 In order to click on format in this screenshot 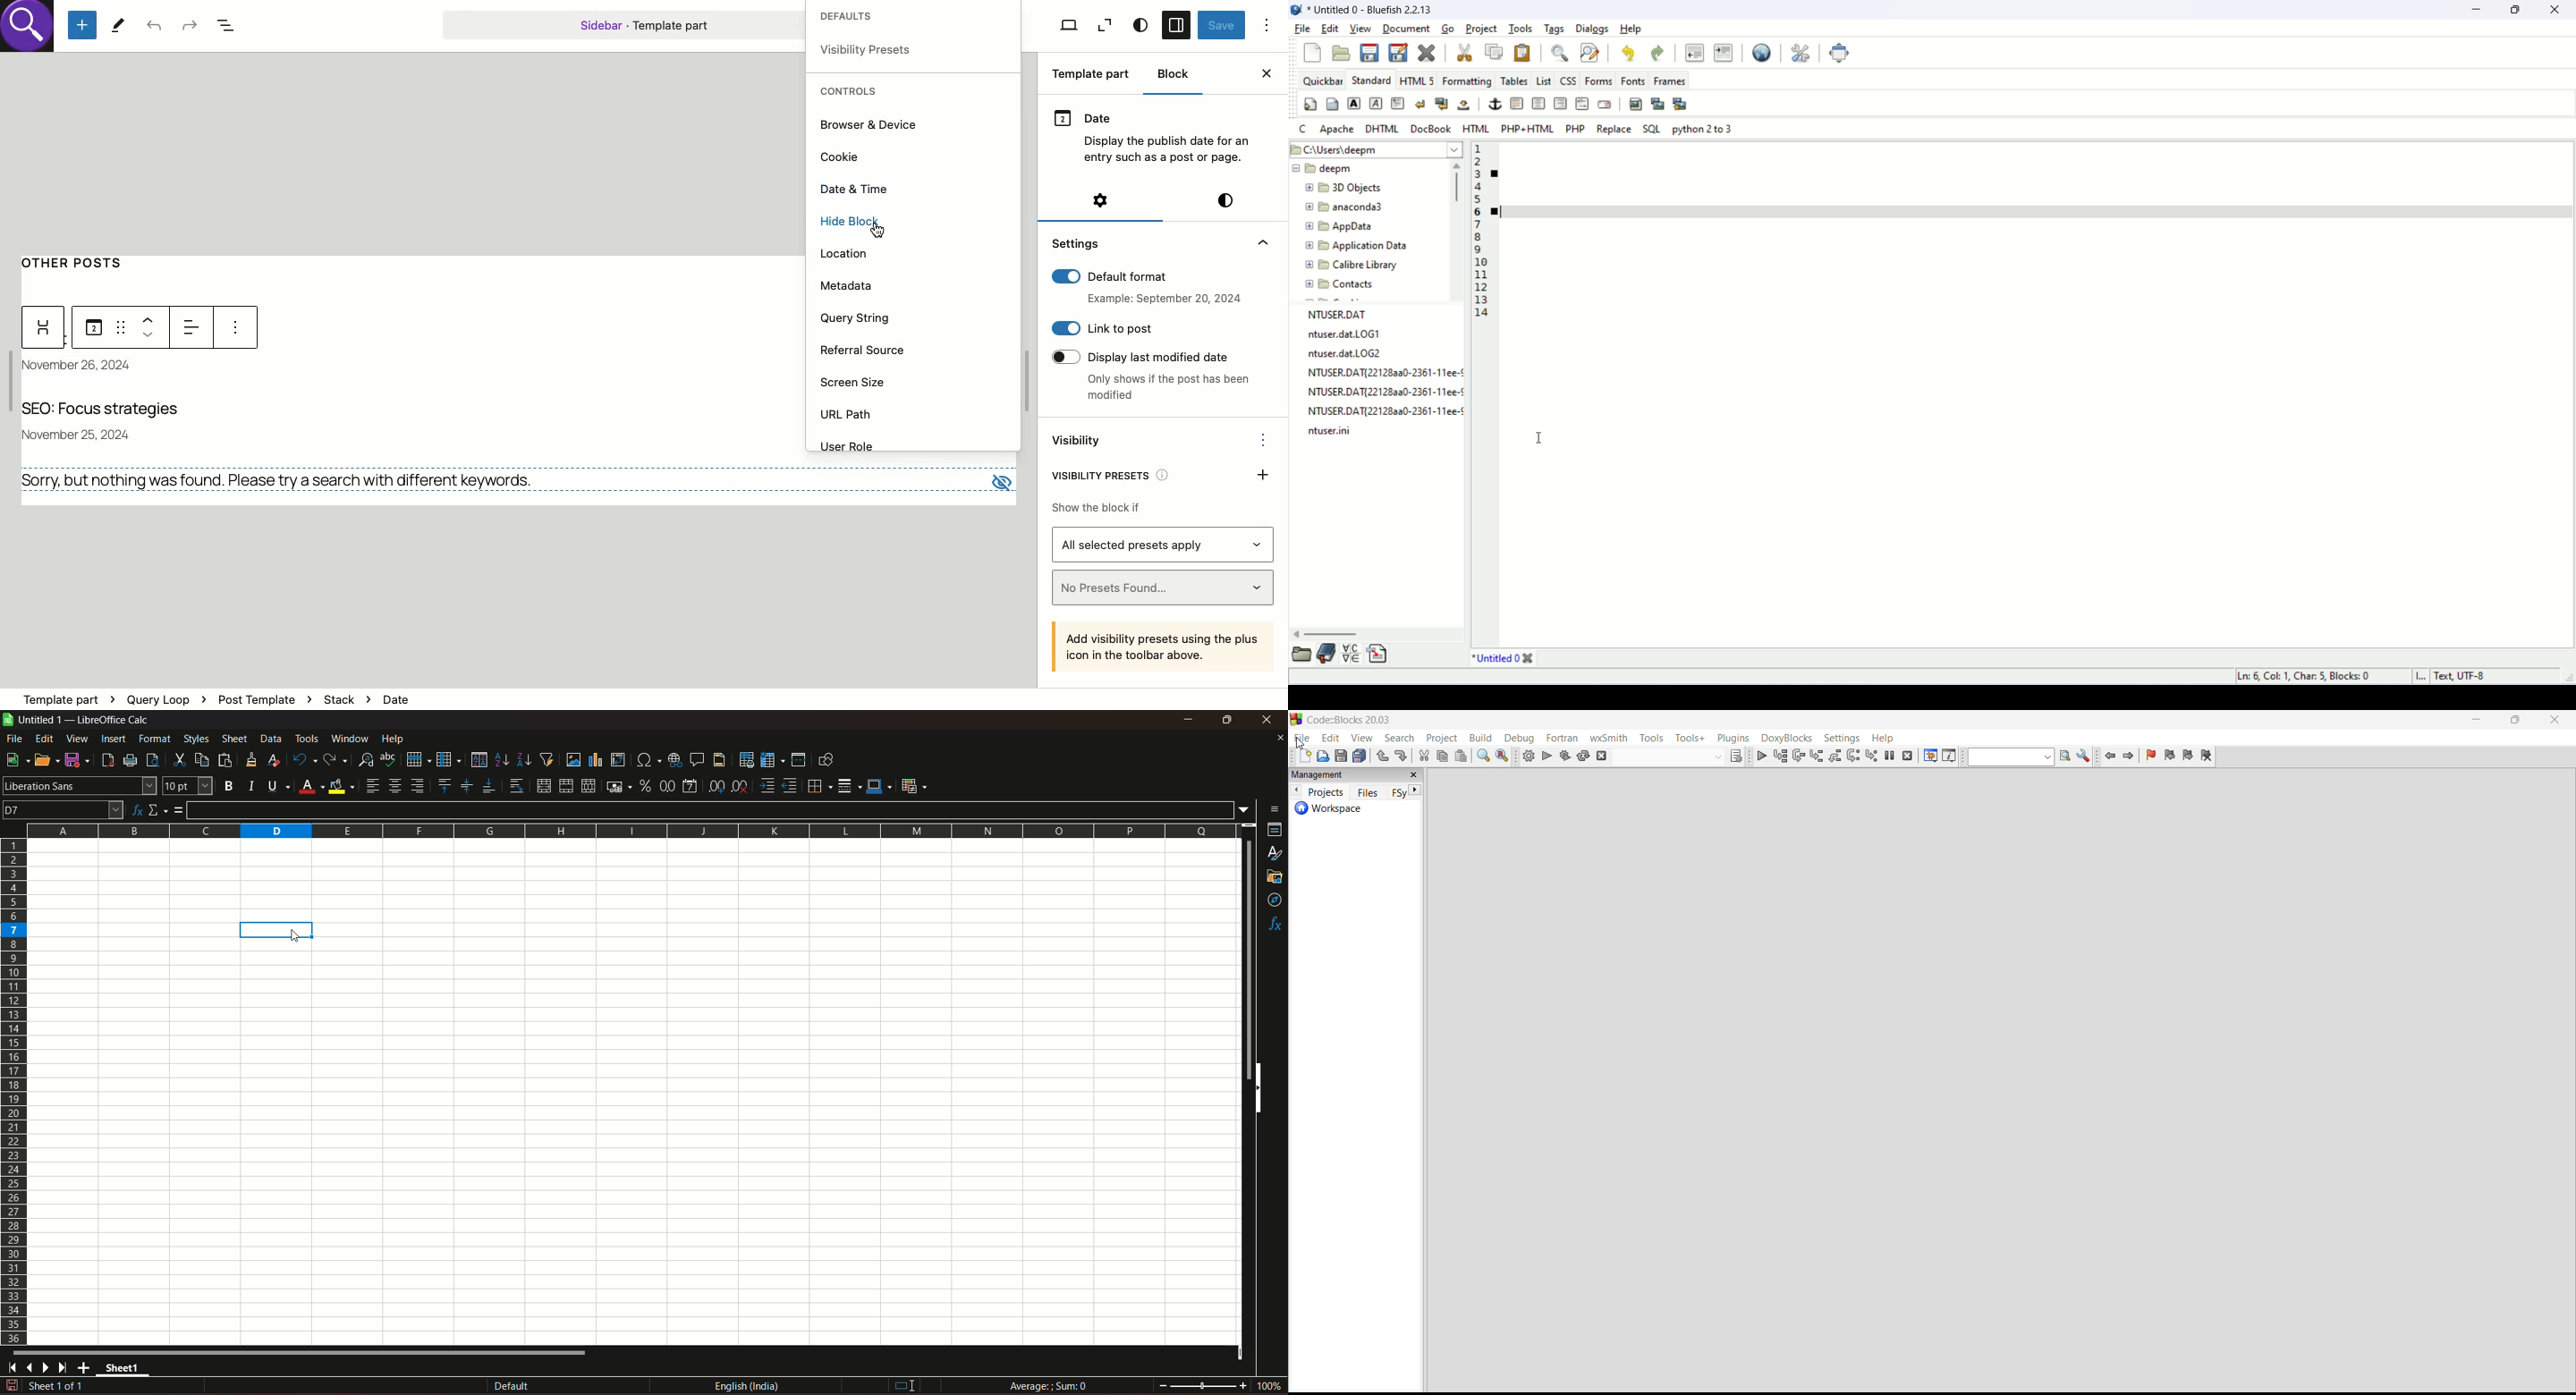, I will do `click(156, 738)`.